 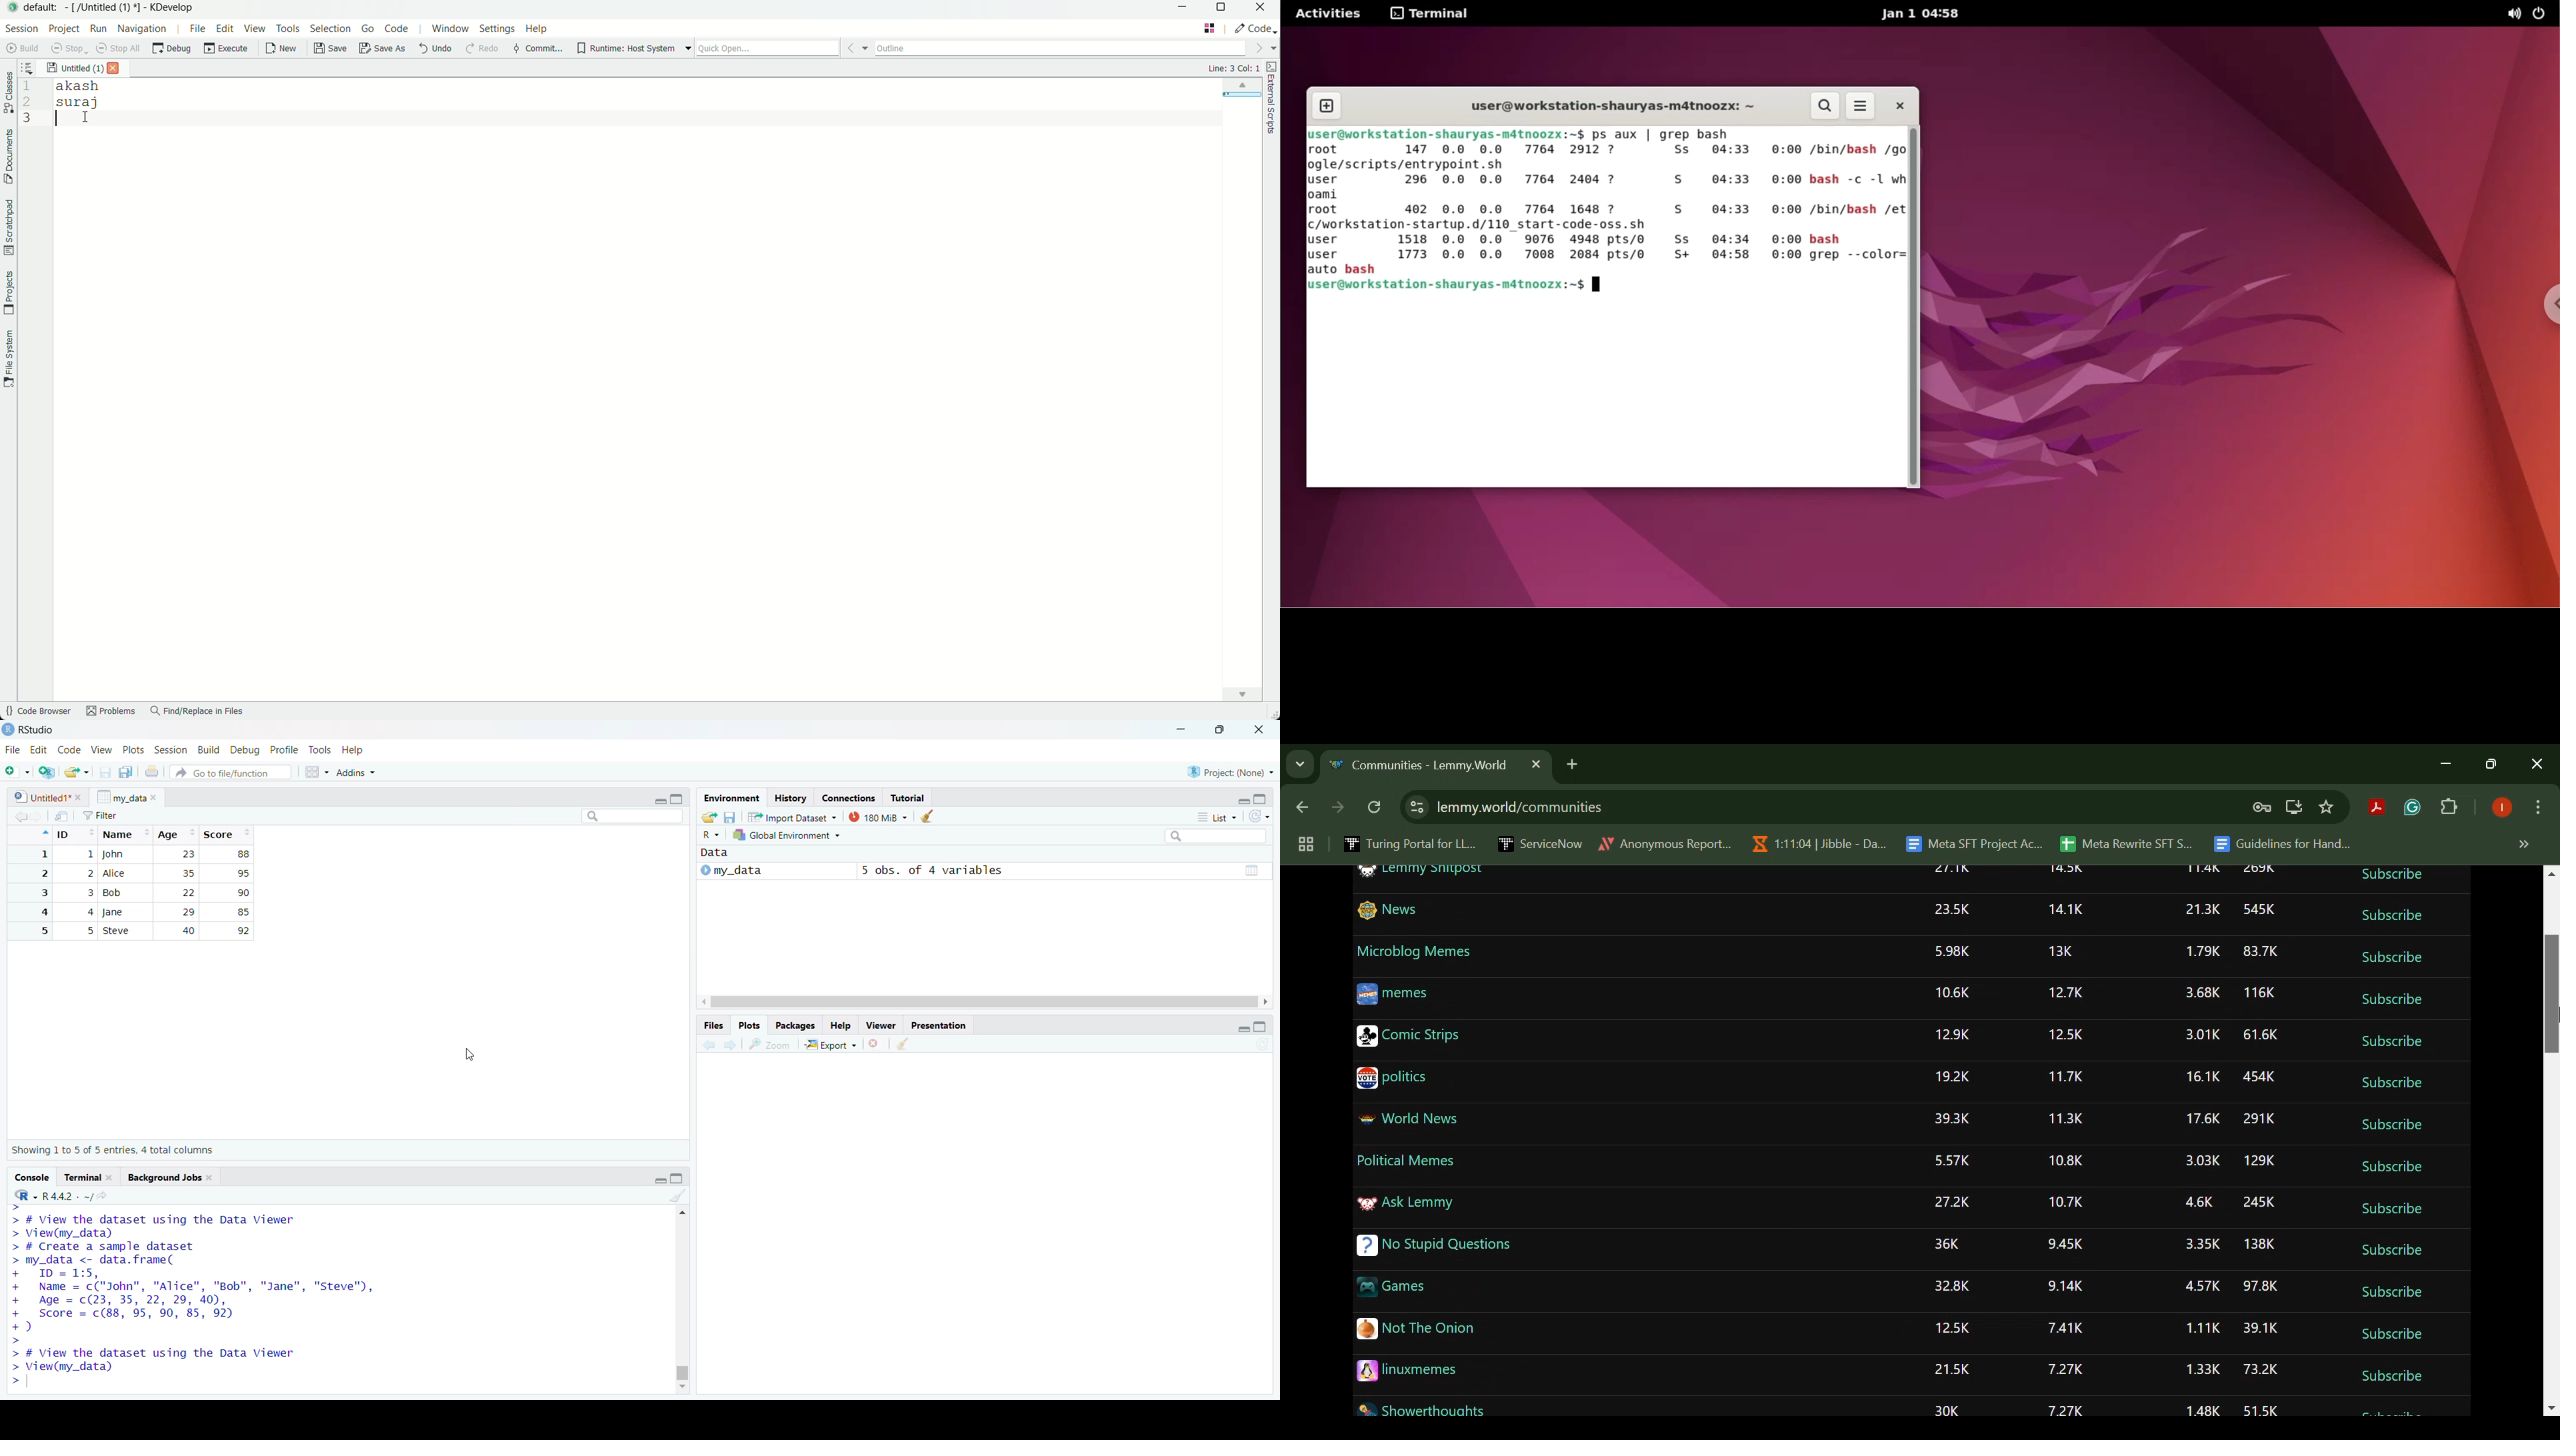 What do you see at coordinates (933, 869) in the screenshot?
I see `5 obs, of 4 variables` at bounding box center [933, 869].